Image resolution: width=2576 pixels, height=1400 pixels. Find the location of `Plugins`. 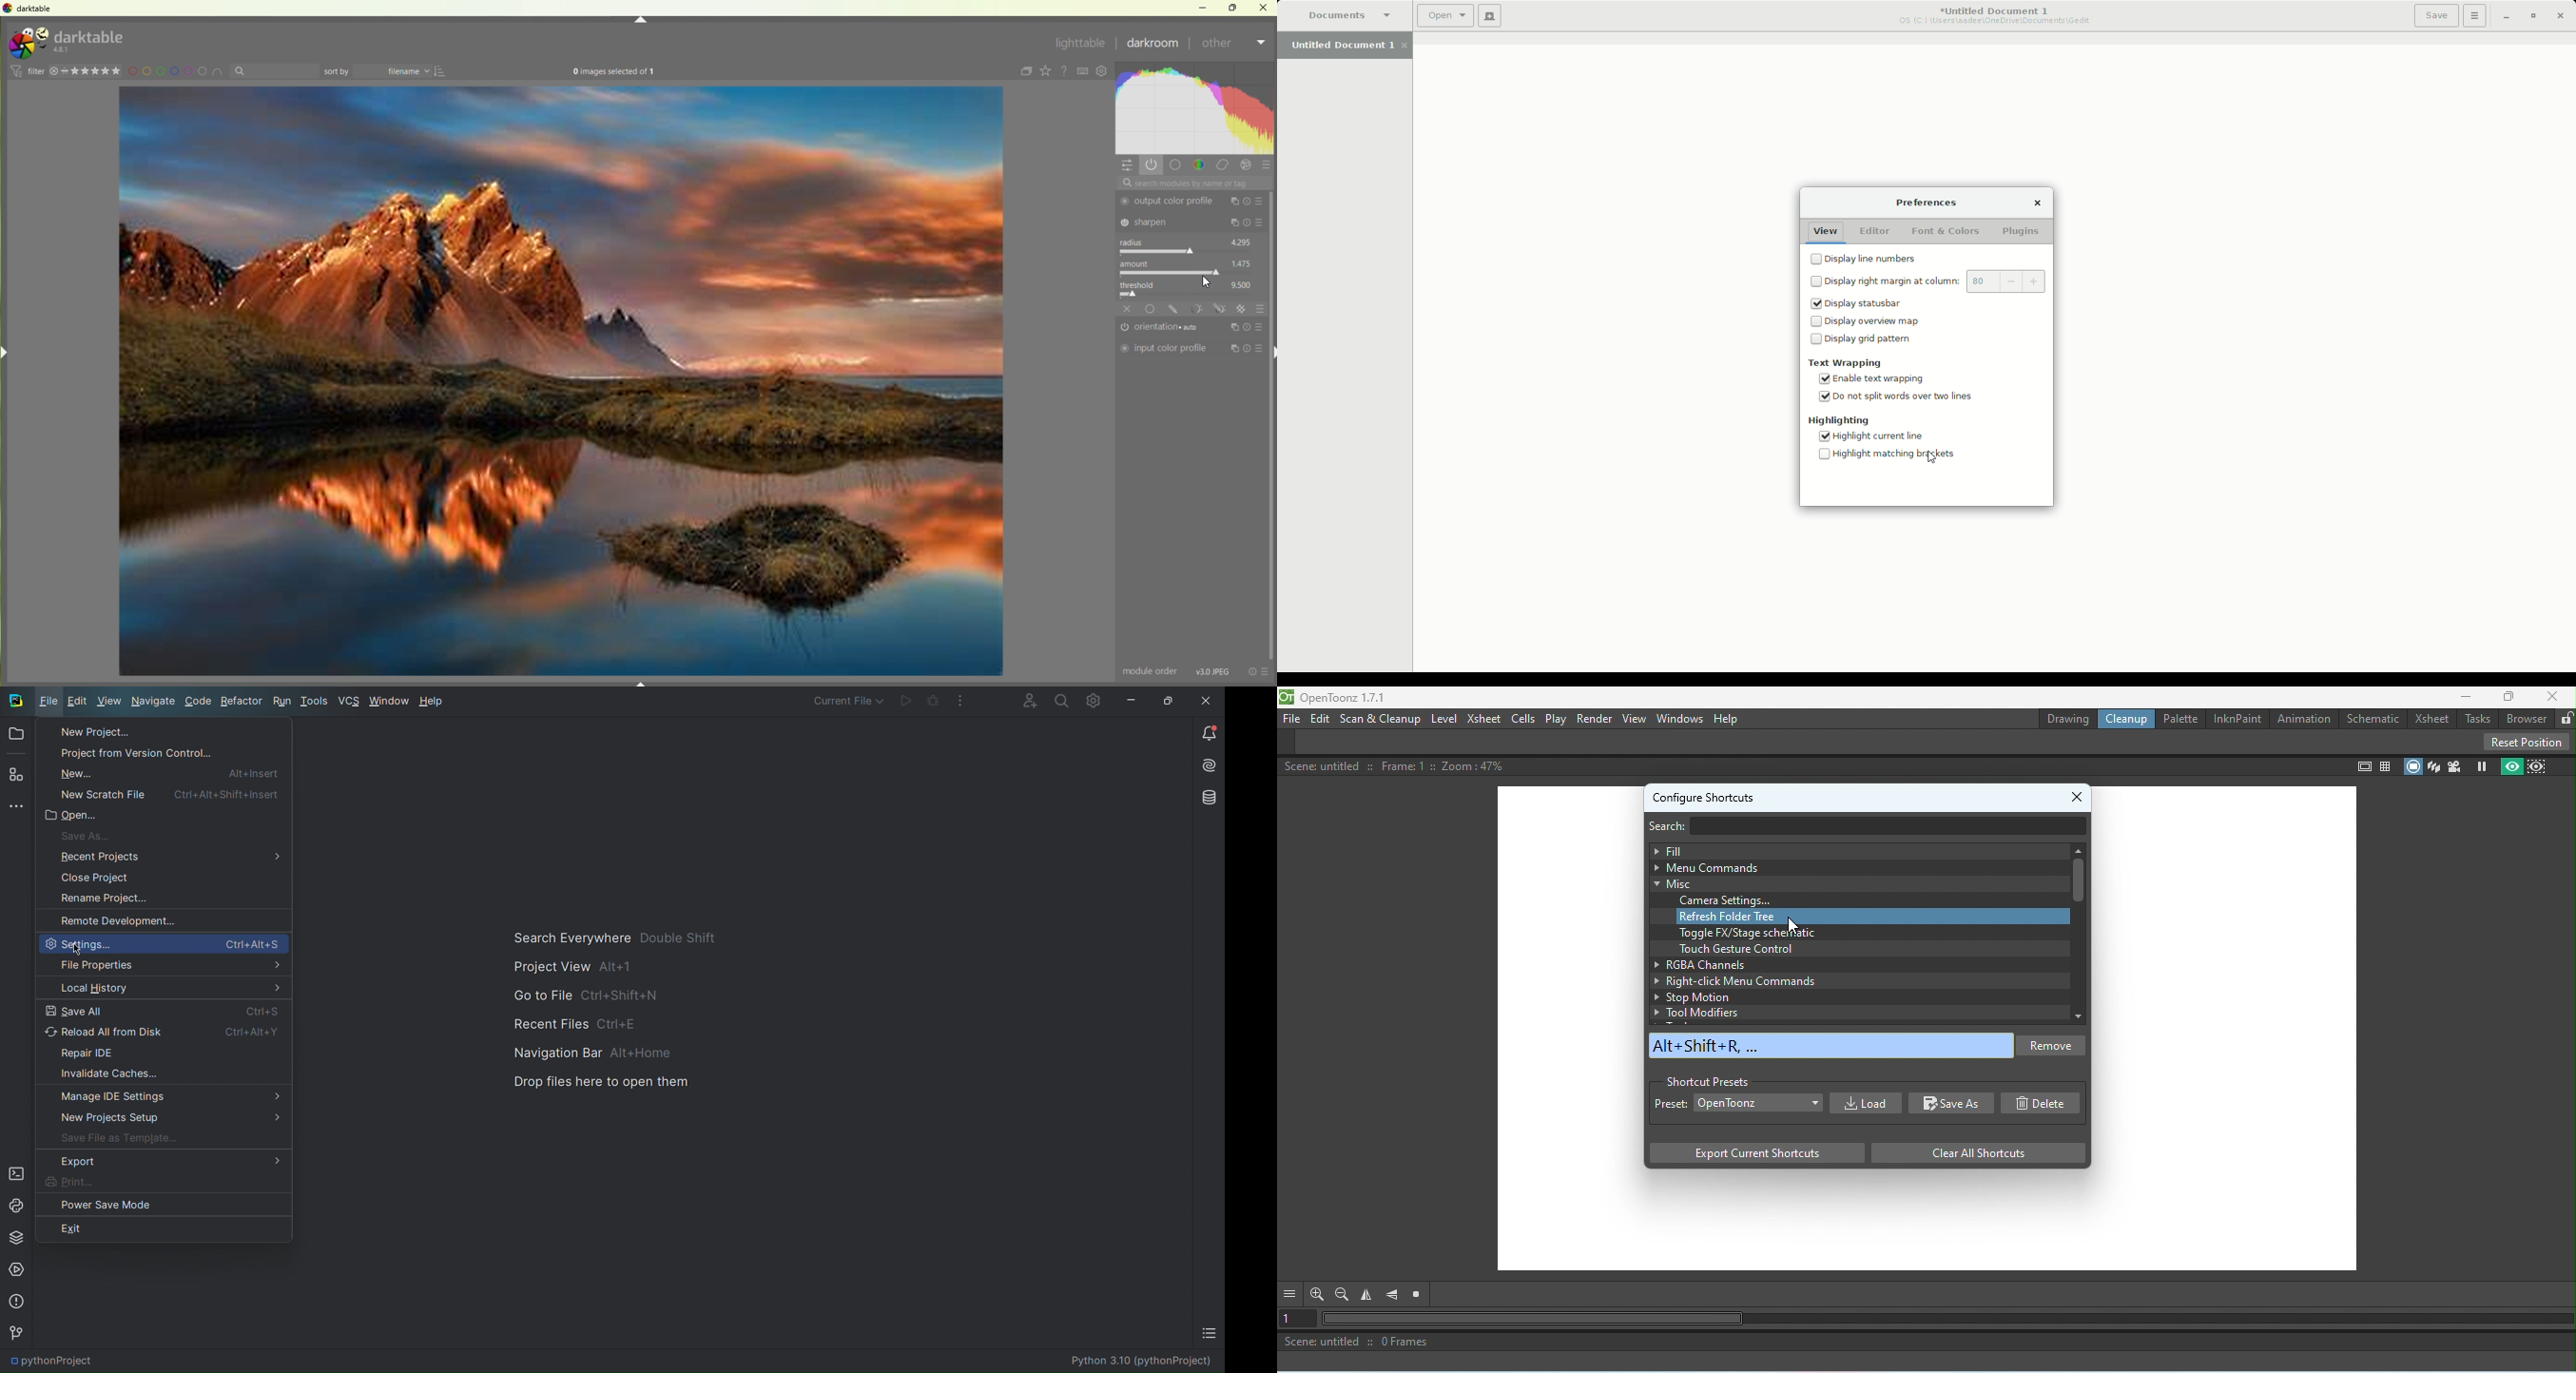

Plugins is located at coordinates (2021, 233).